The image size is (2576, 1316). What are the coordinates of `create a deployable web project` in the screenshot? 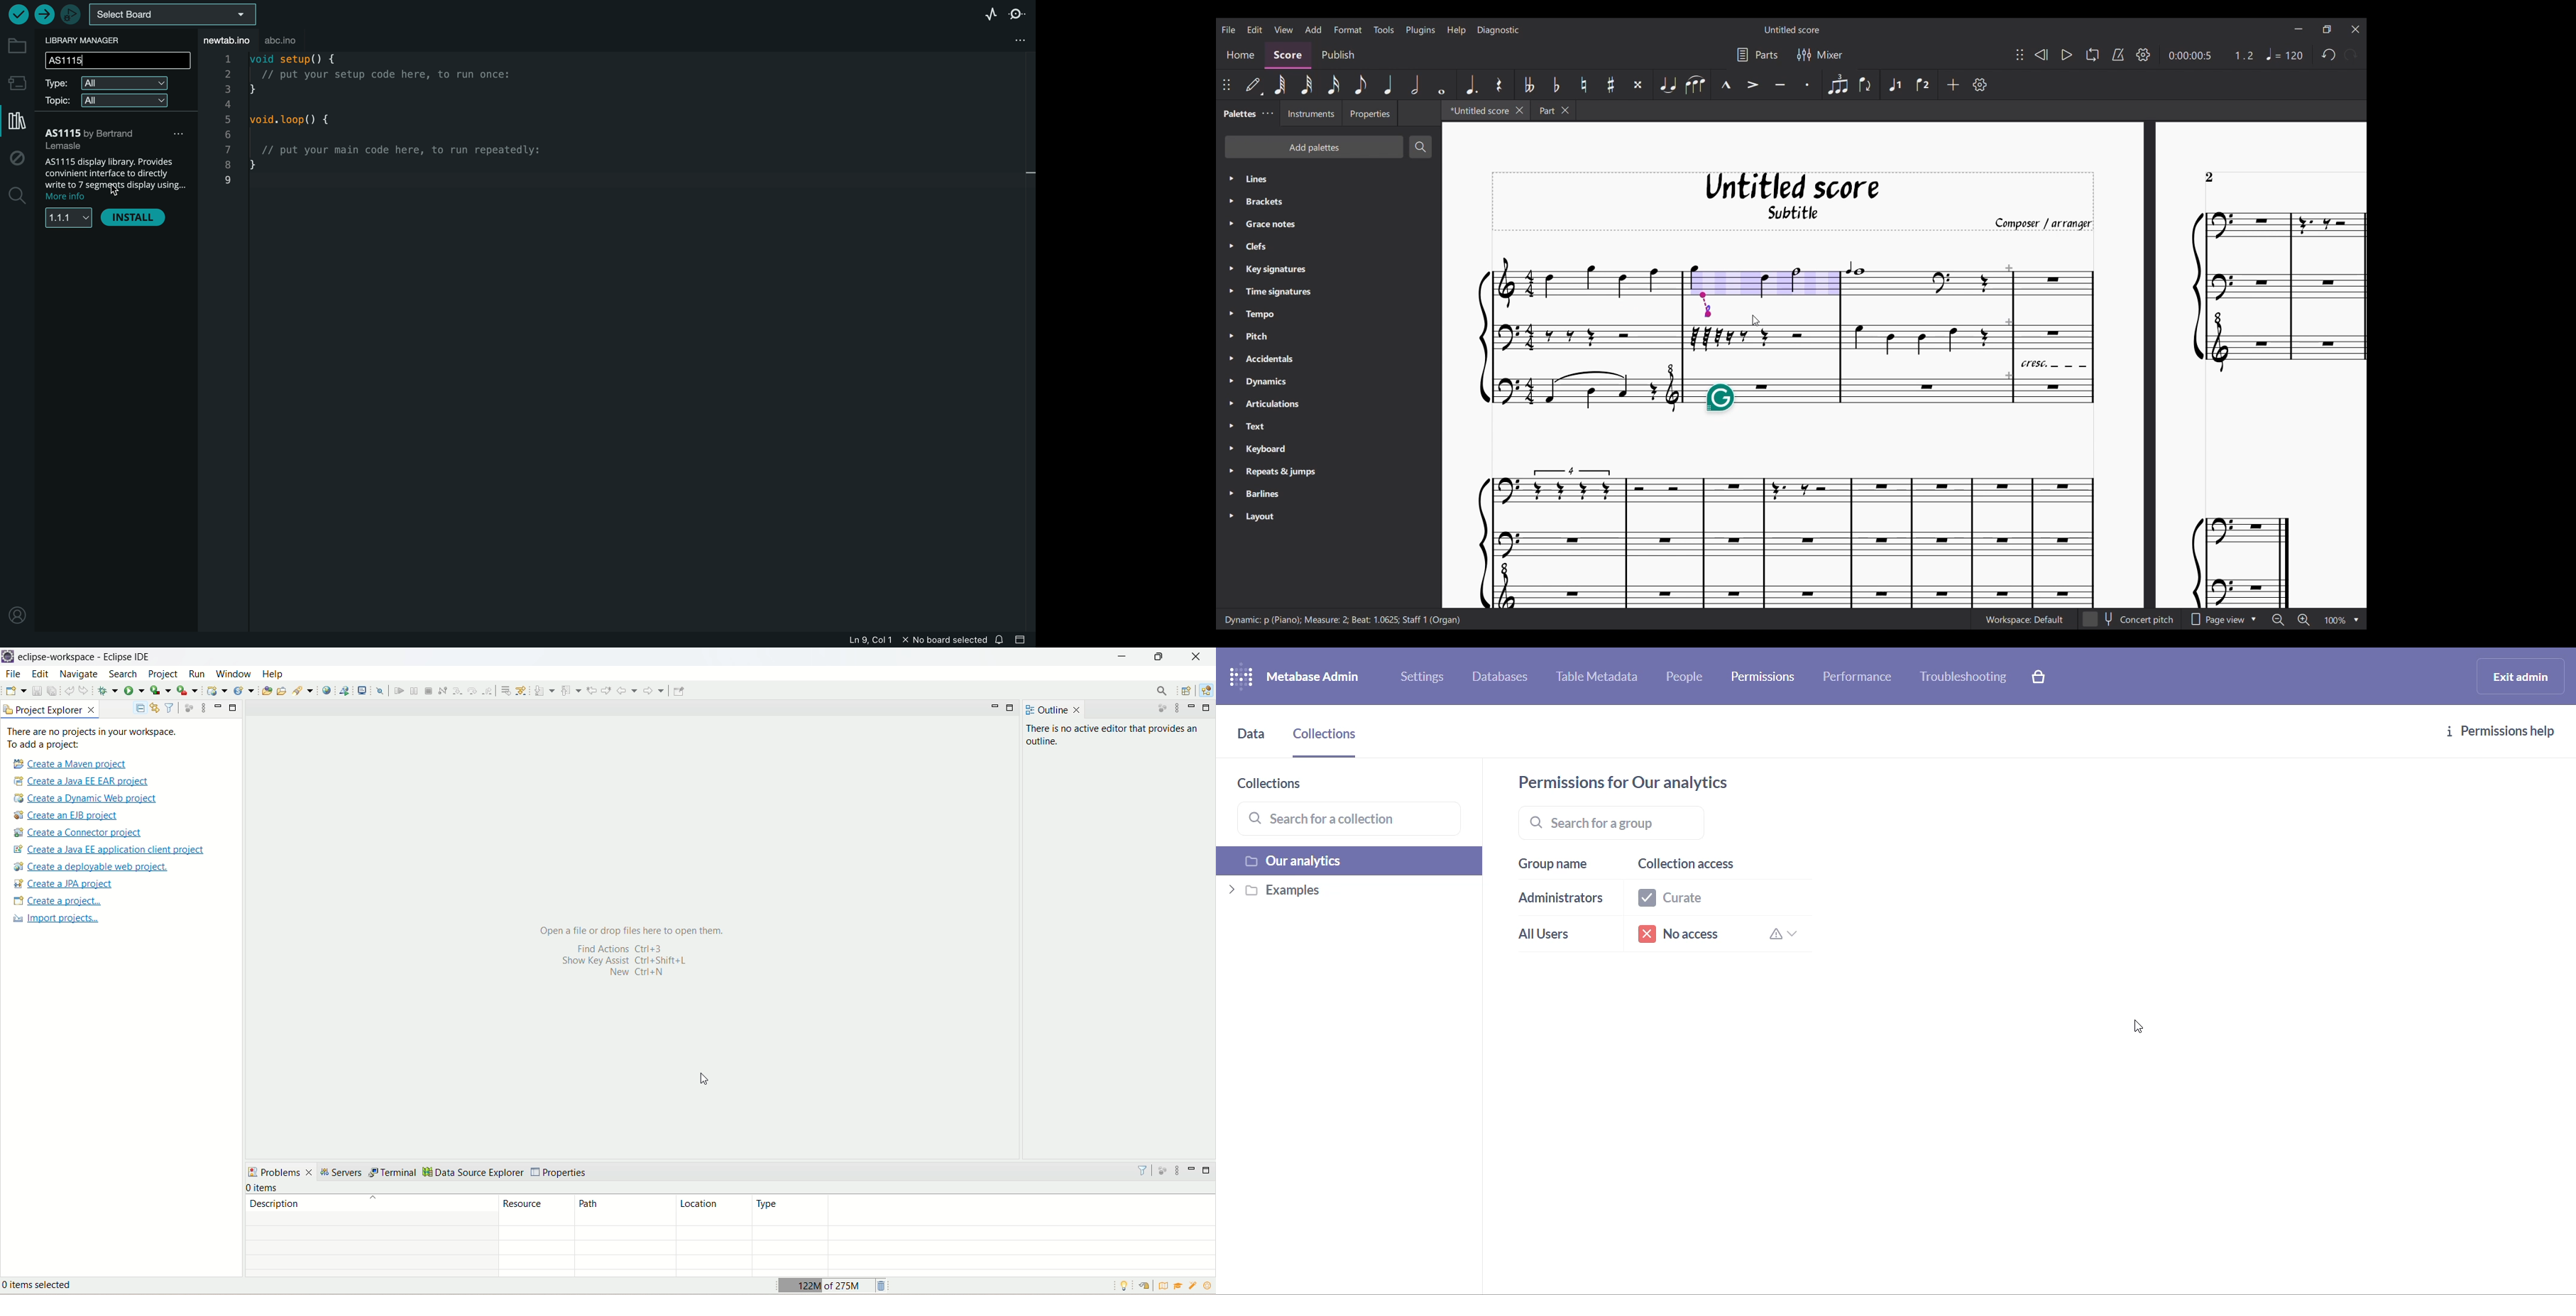 It's located at (92, 867).